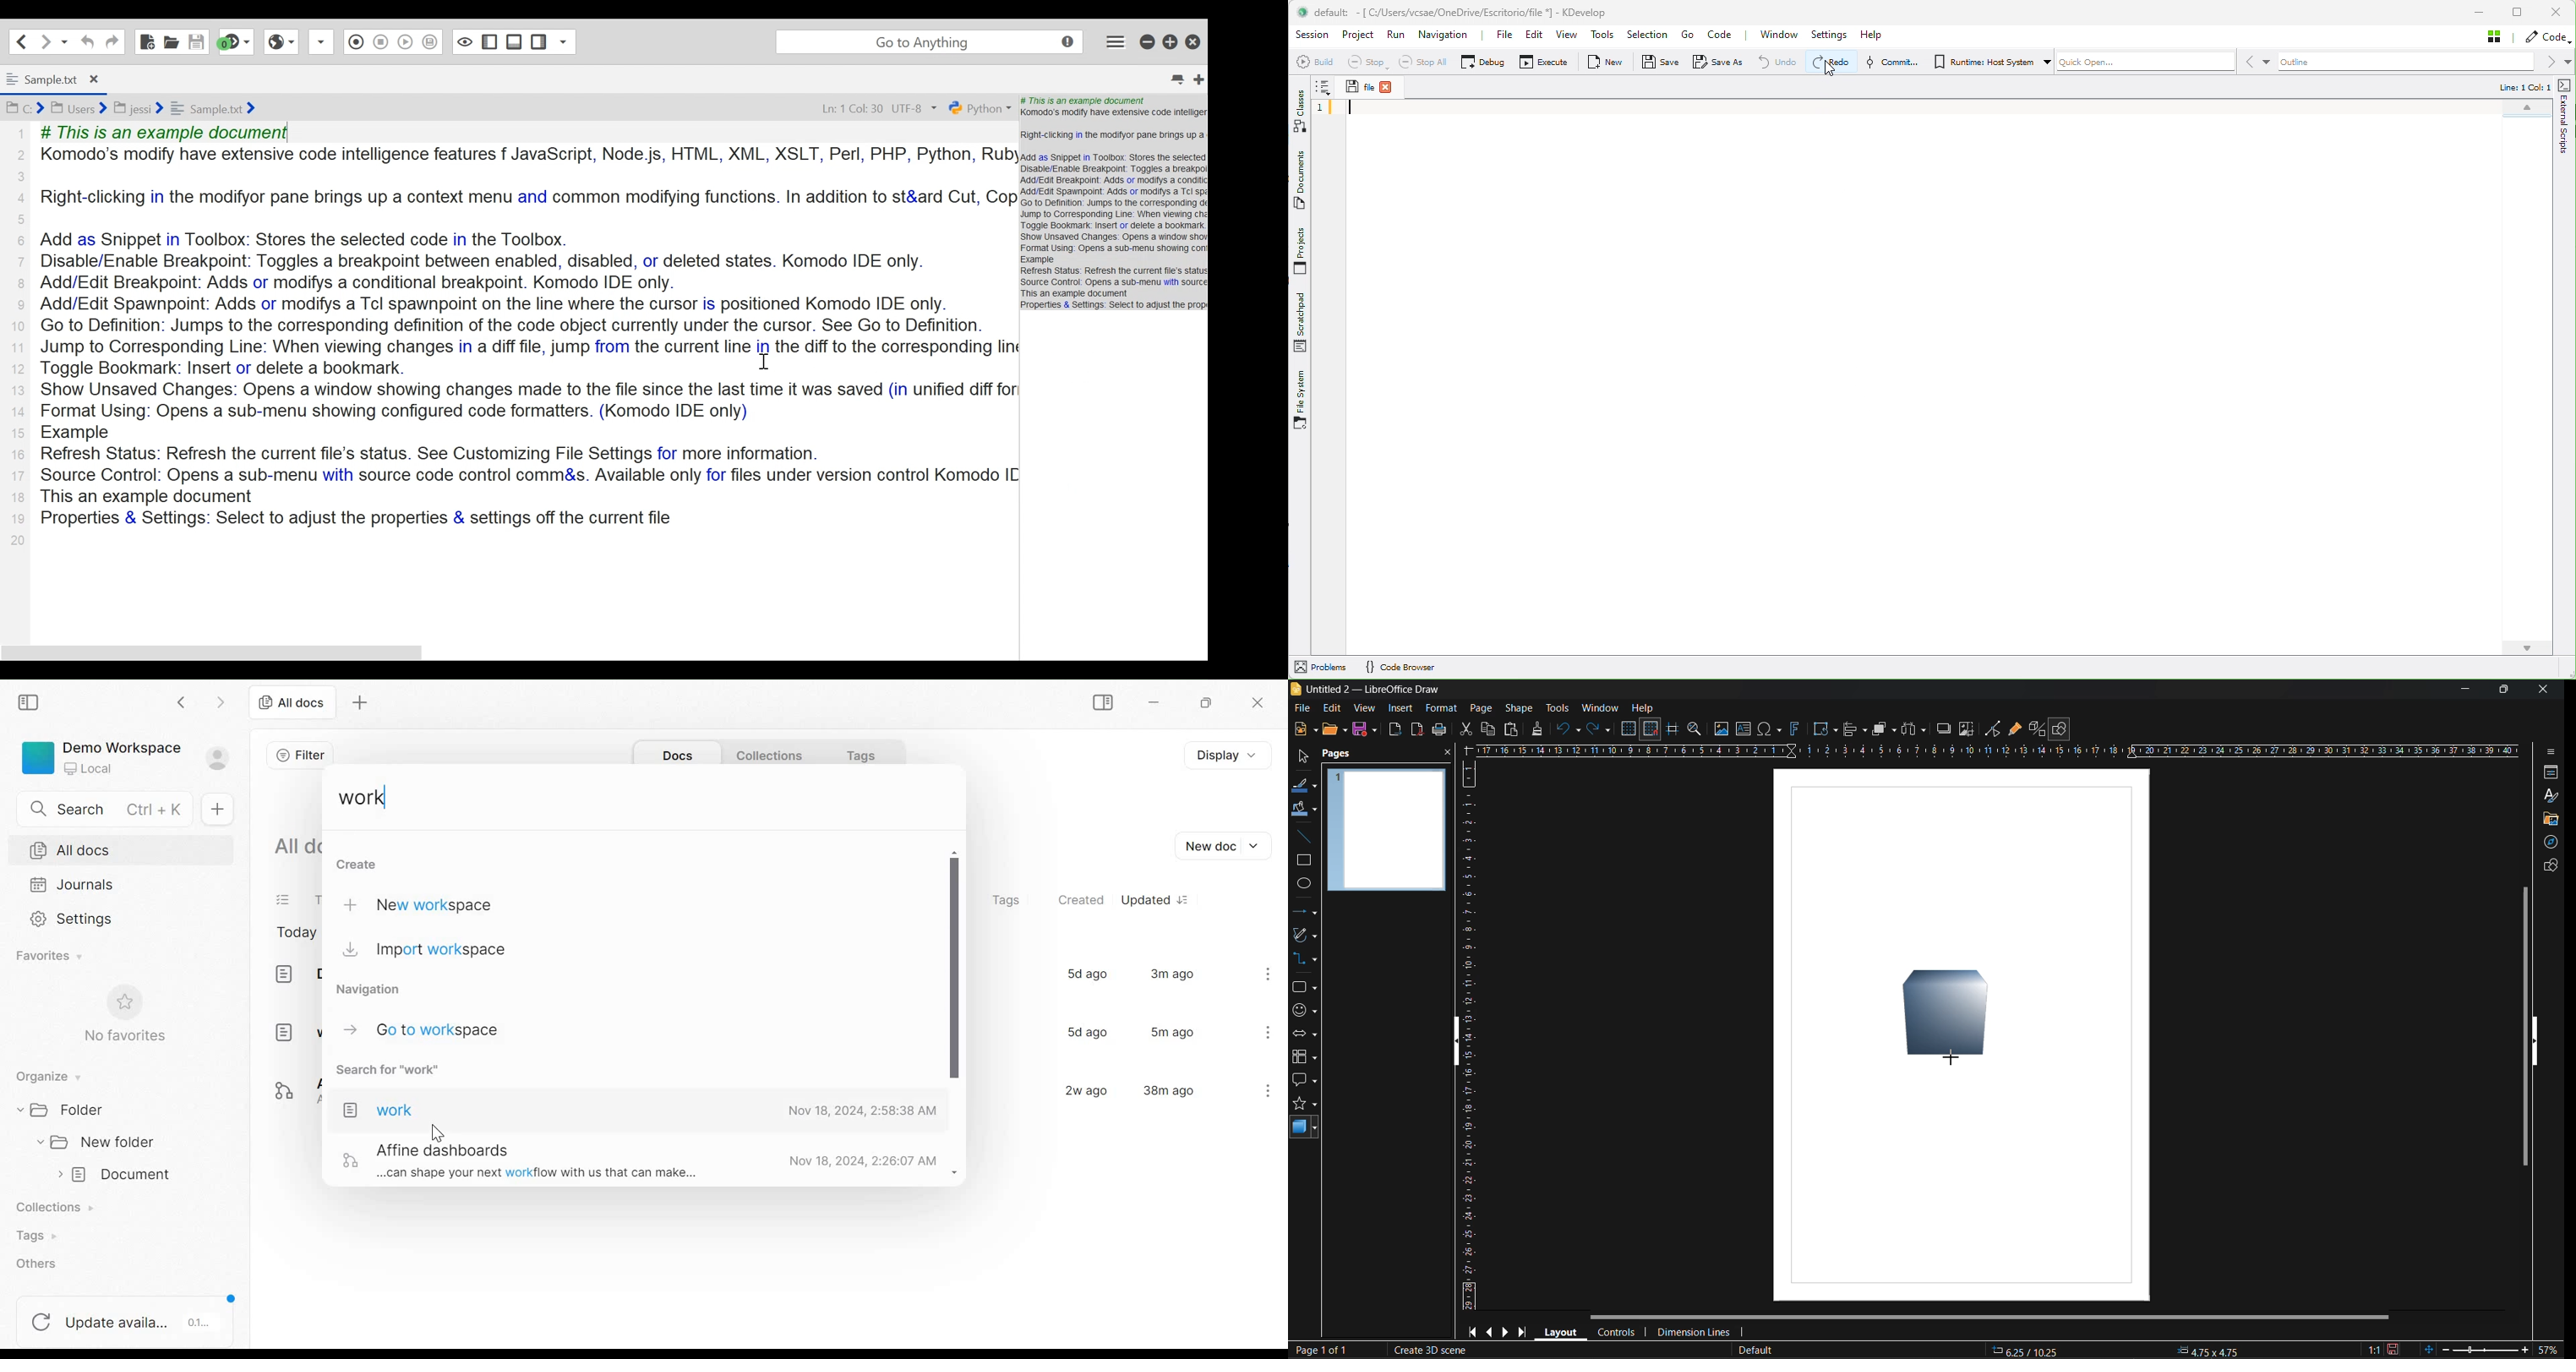 Image resolution: width=2576 pixels, height=1372 pixels. Describe the element at coordinates (2432, 1349) in the screenshot. I see `fit to window` at that location.